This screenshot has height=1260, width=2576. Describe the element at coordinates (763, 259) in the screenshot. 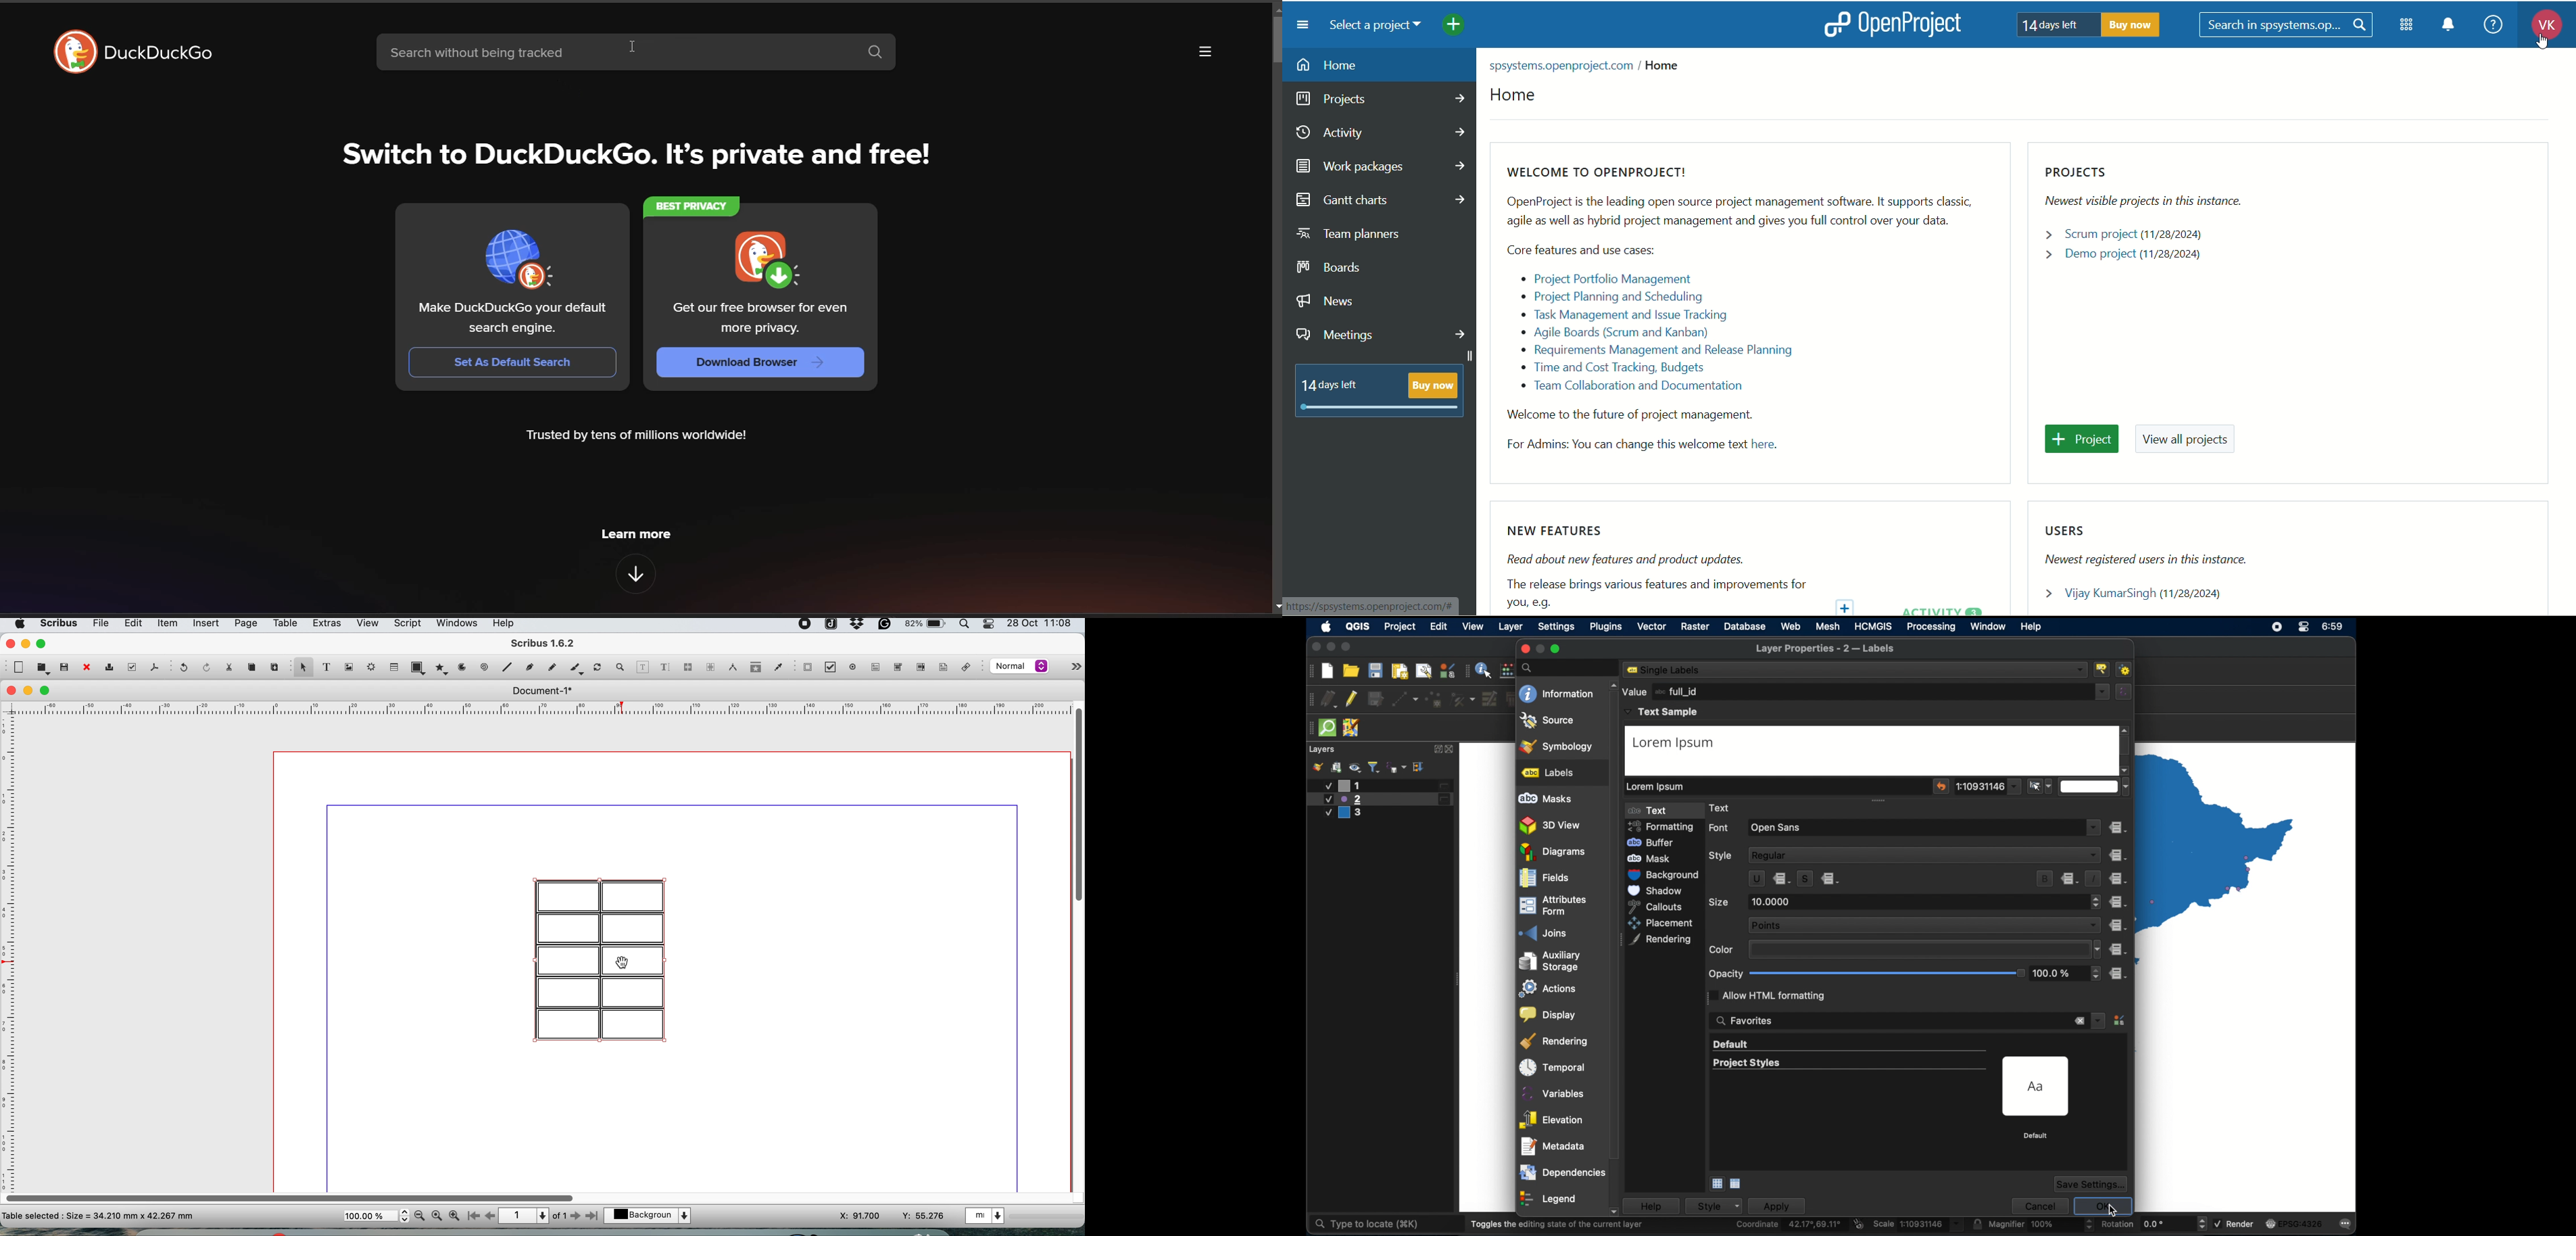

I see `logo` at that location.